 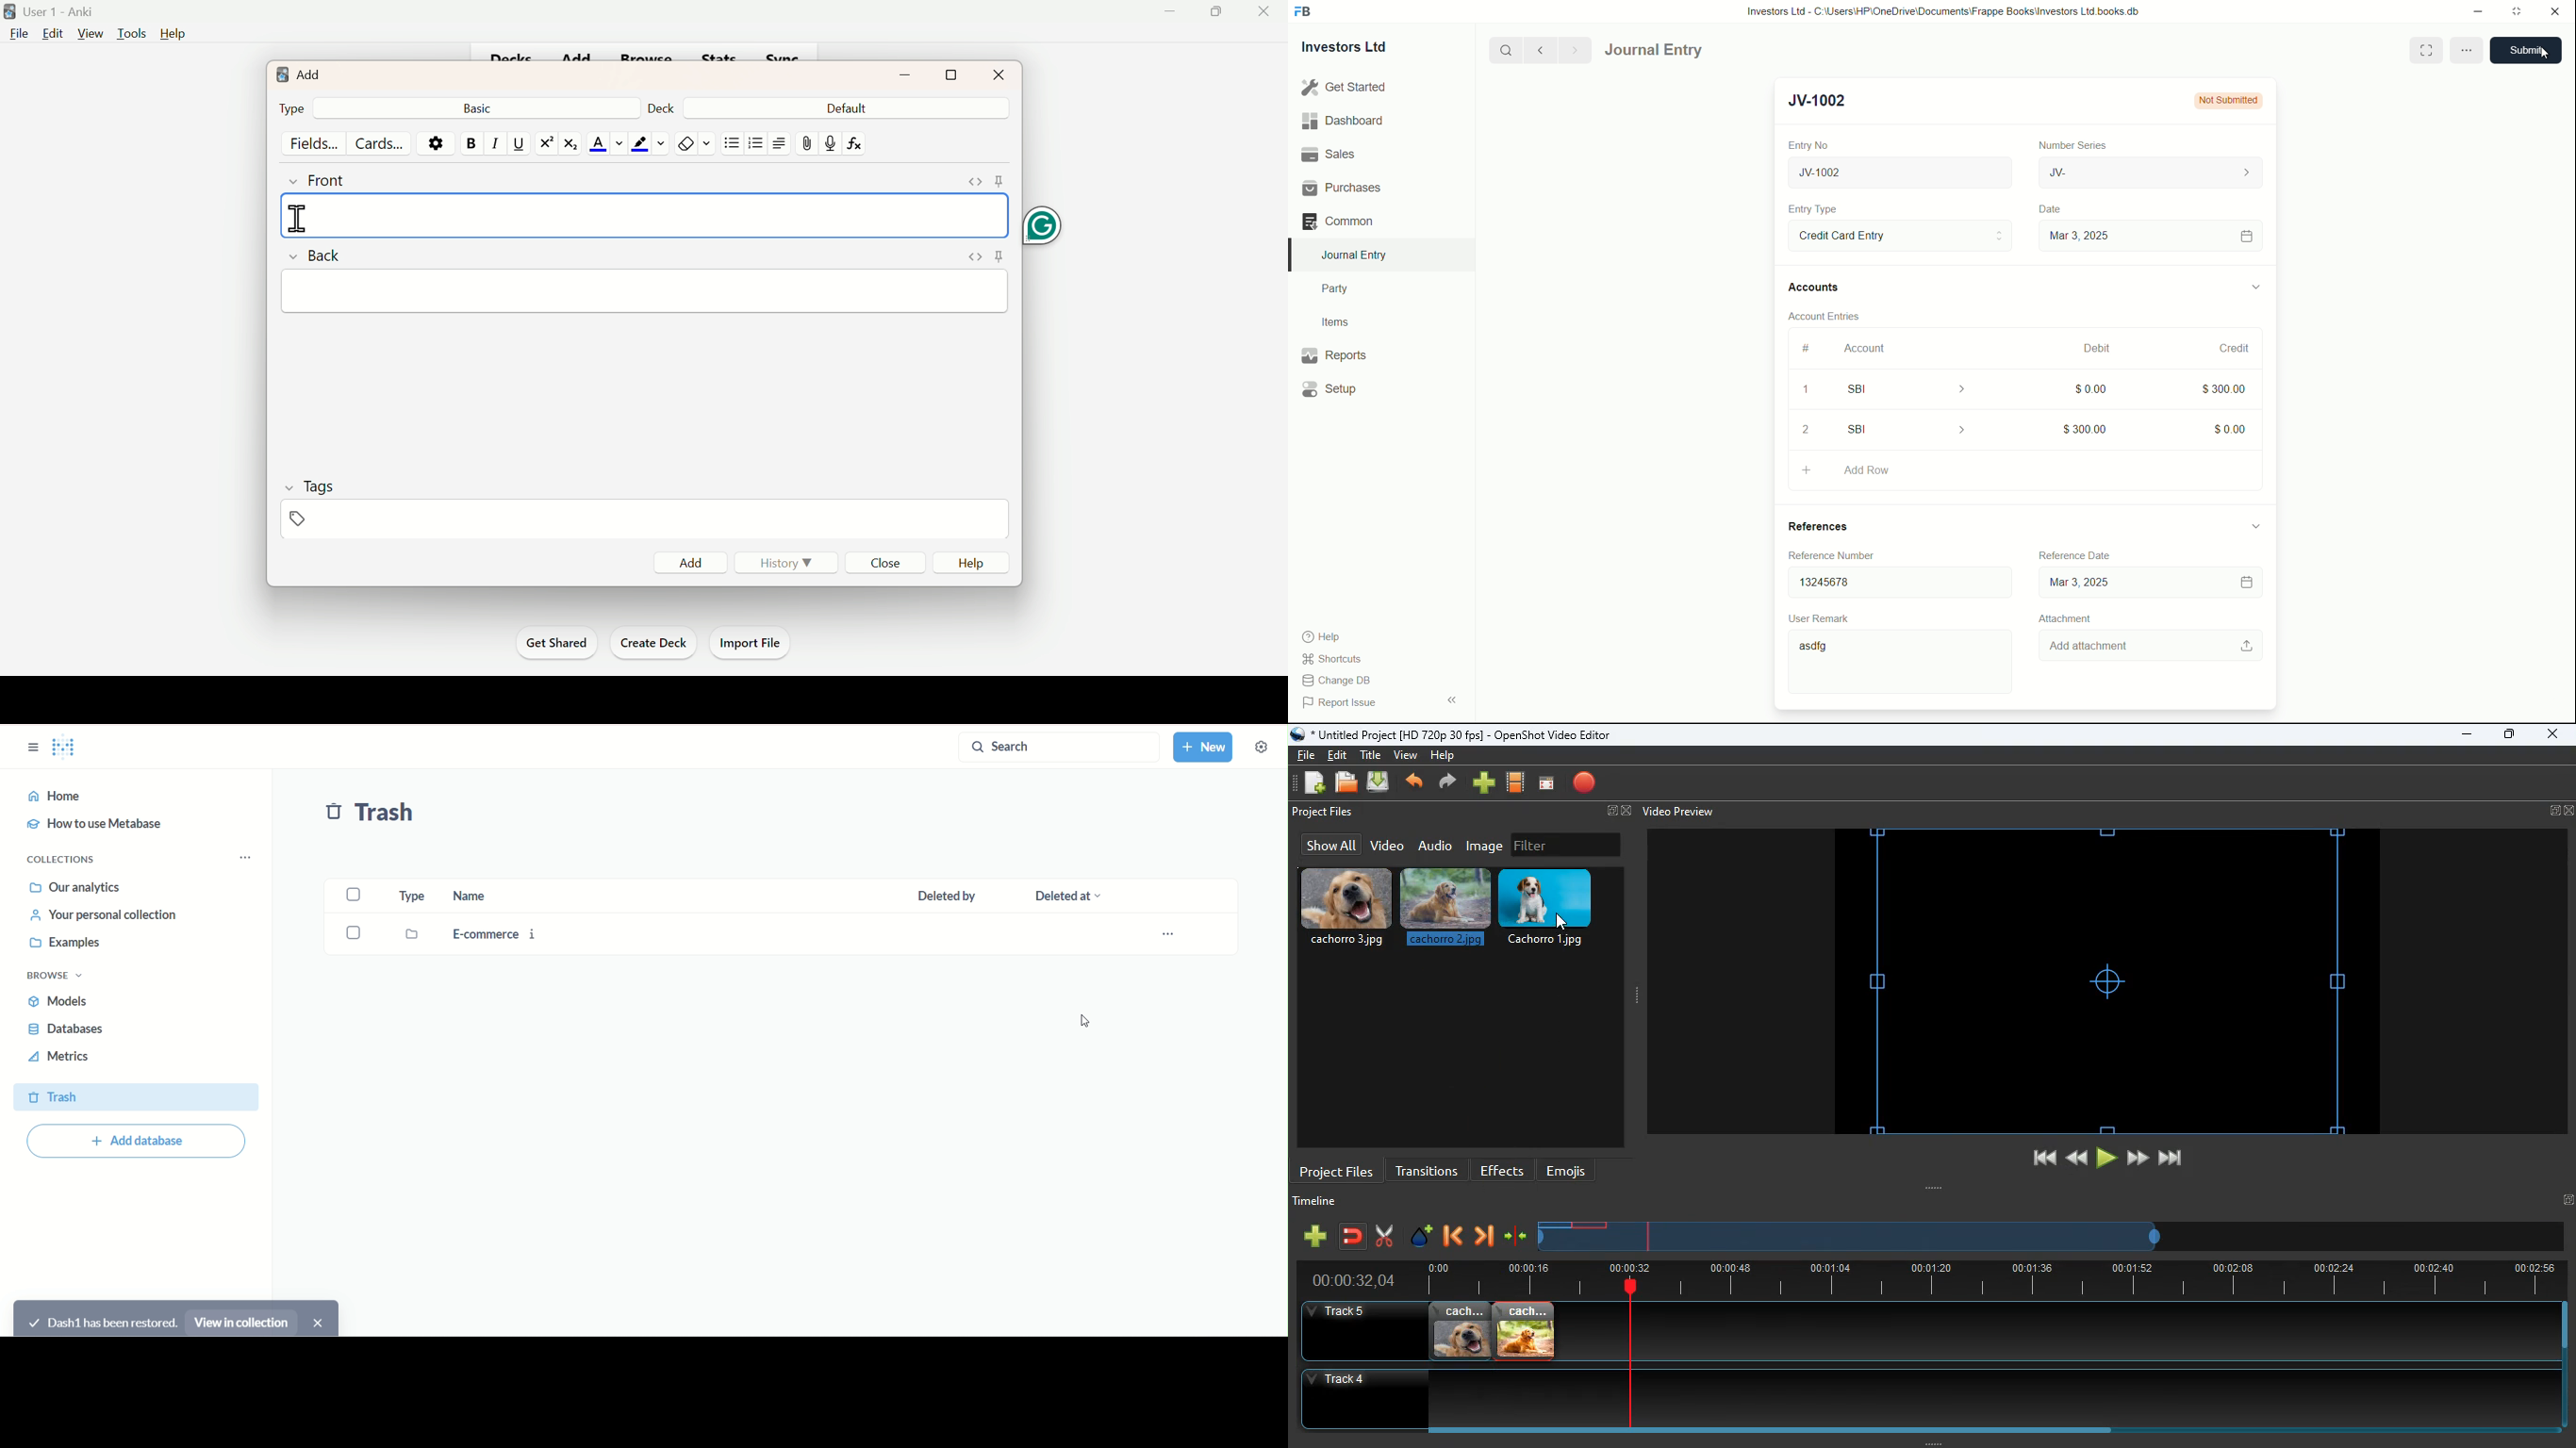 I want to click on maximize, so click(x=2516, y=10).